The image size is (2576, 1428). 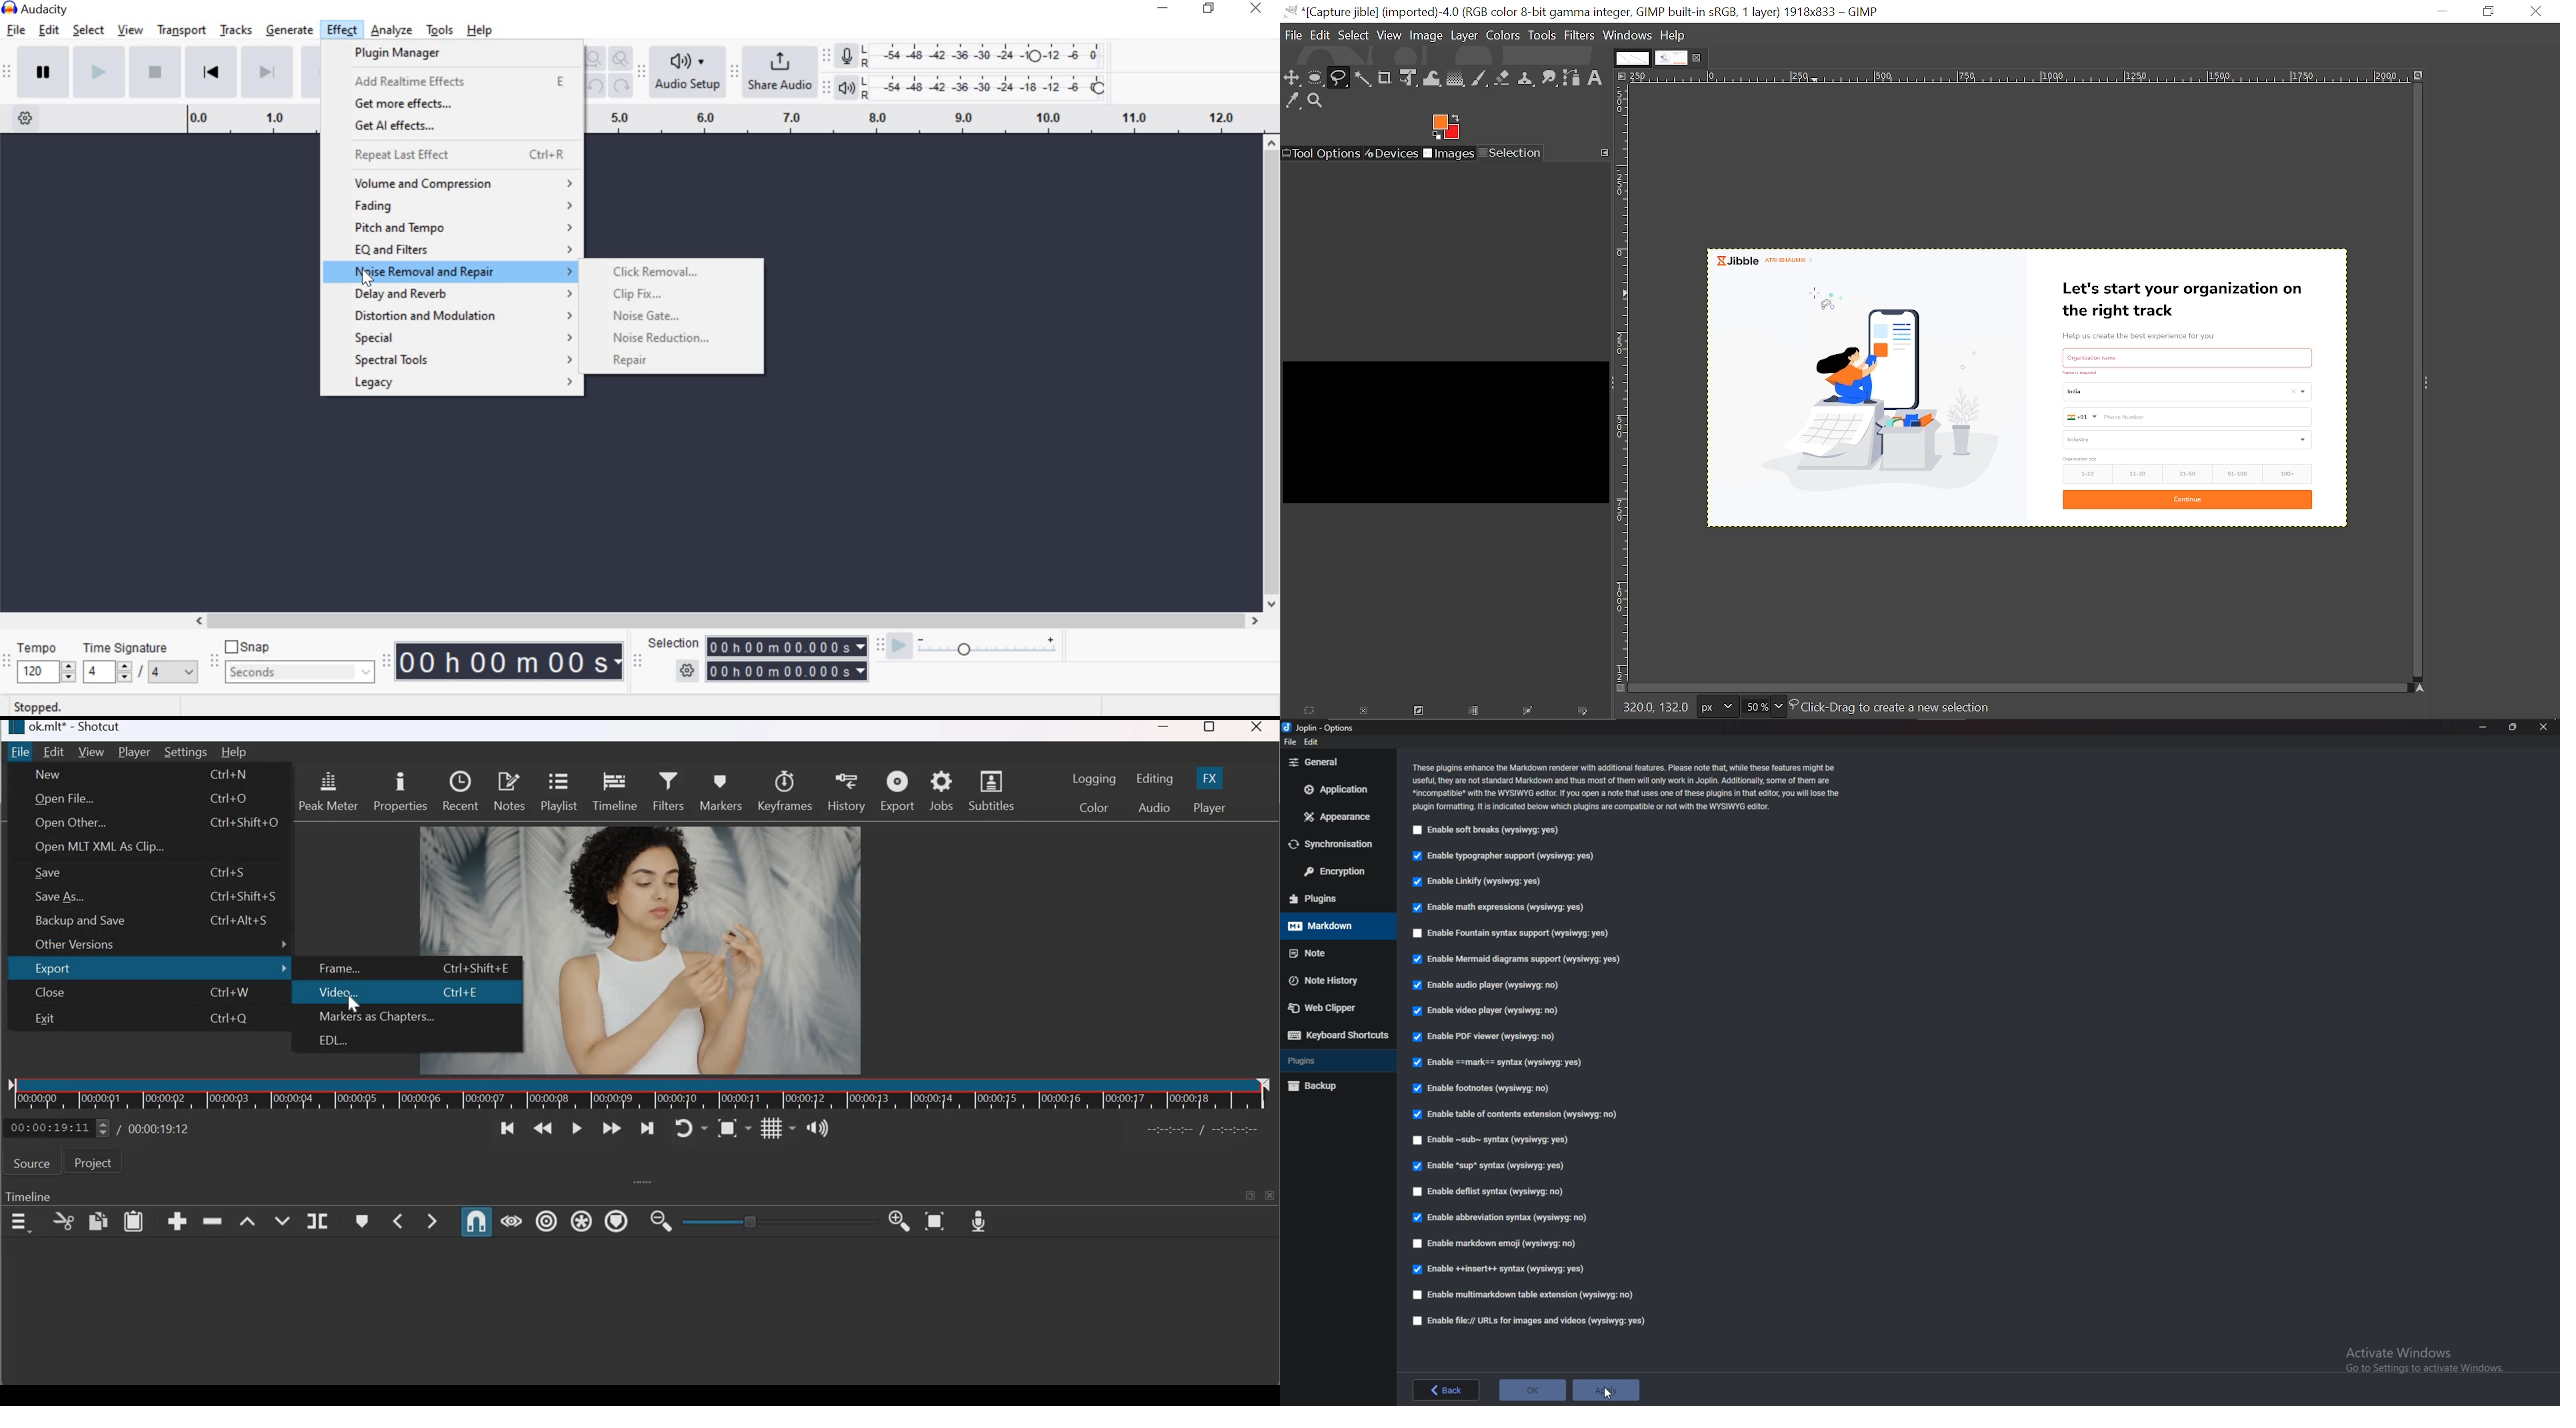 I want to click on help, so click(x=481, y=30).